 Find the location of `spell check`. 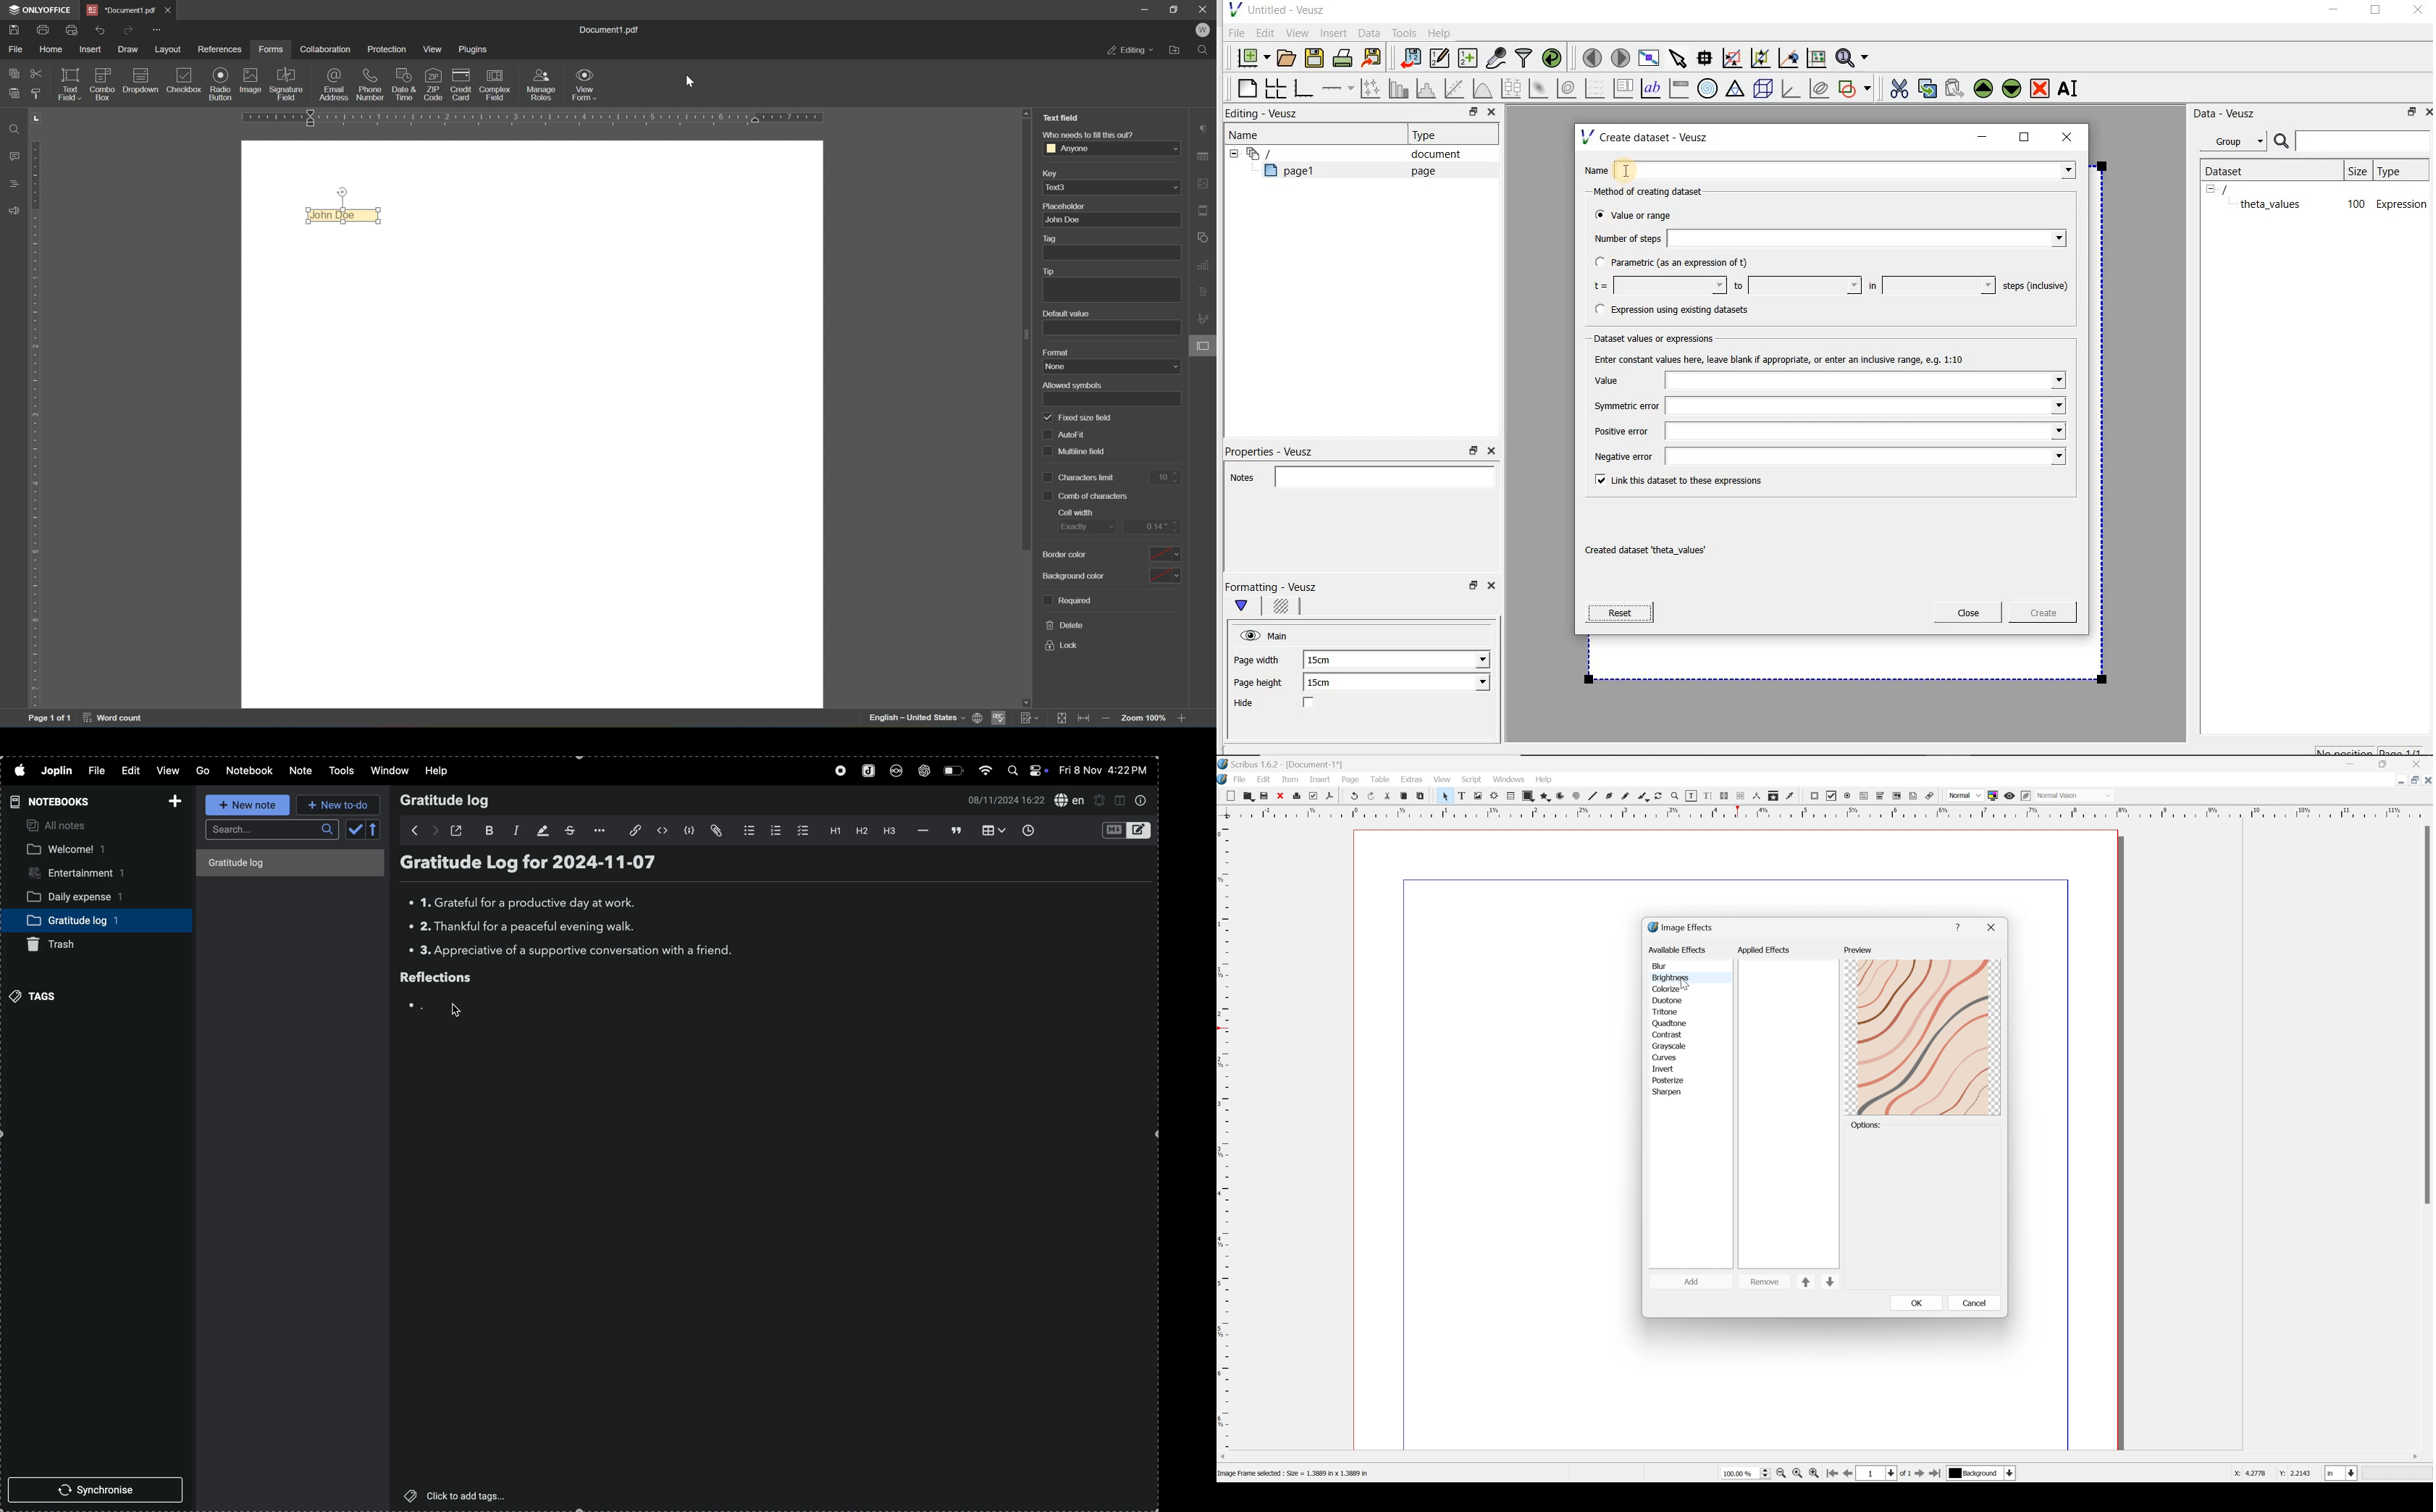

spell check is located at coordinates (1071, 799).